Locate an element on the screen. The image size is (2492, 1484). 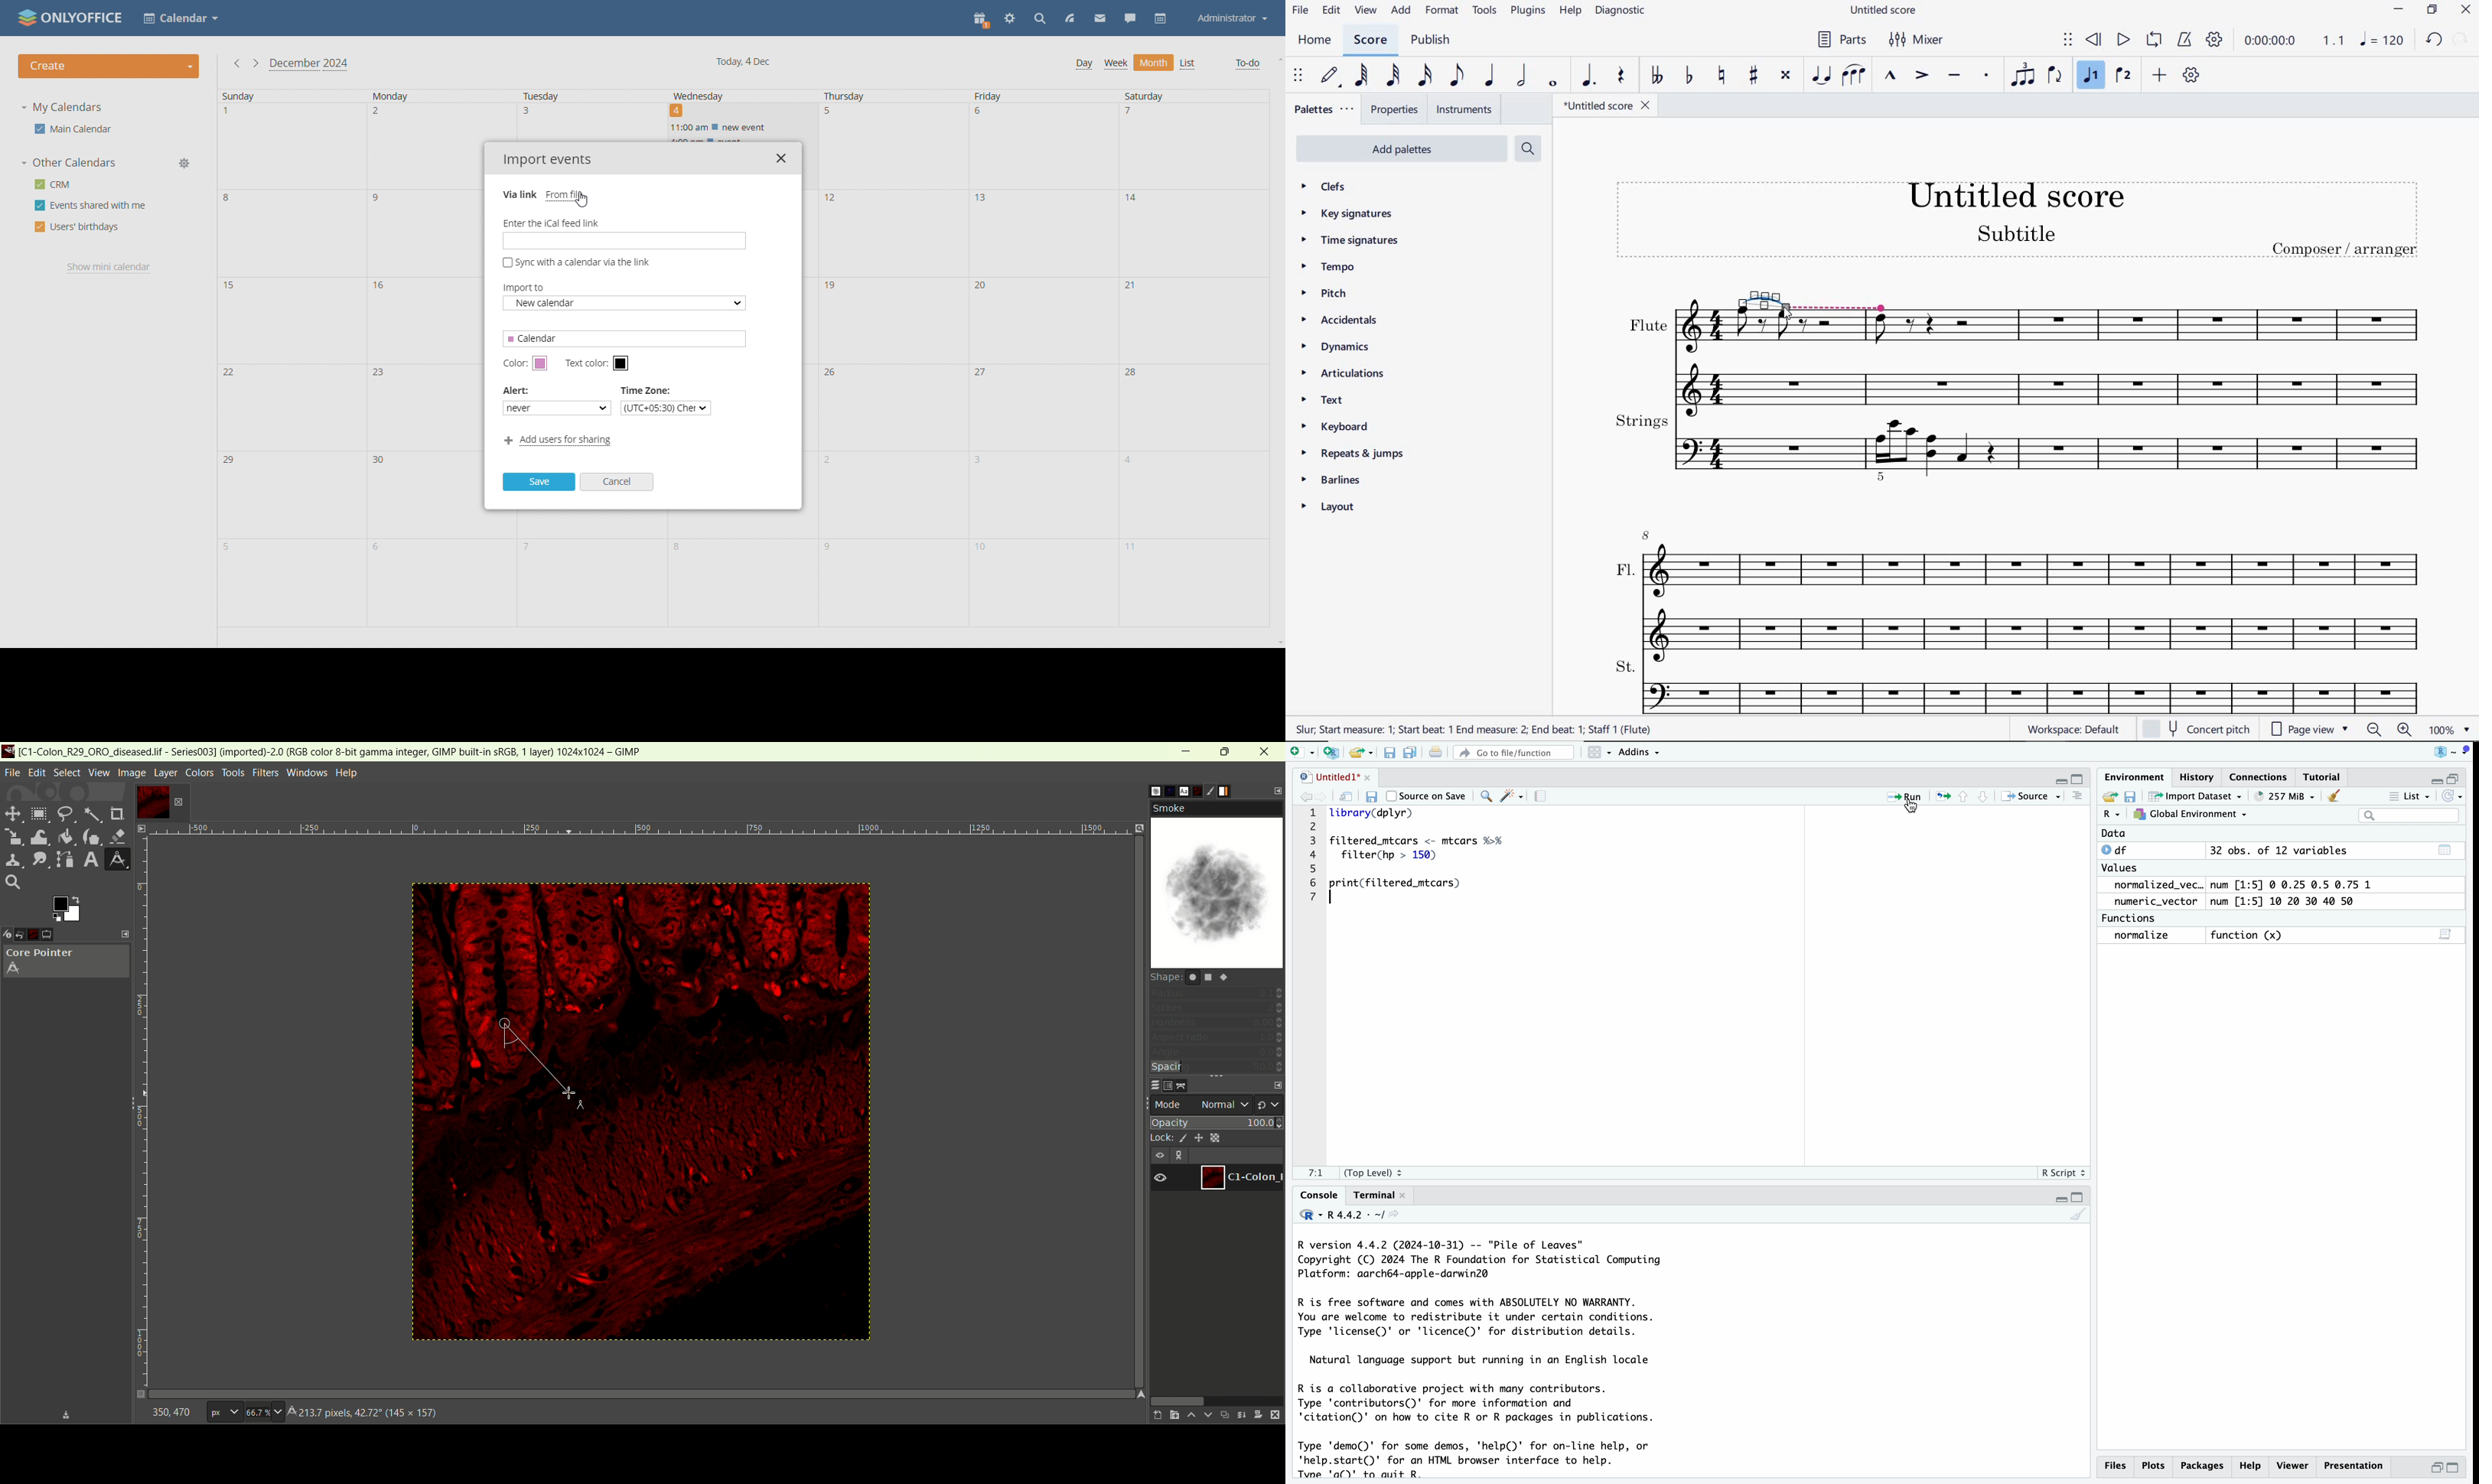
R dropdown is located at coordinates (2454, 751).